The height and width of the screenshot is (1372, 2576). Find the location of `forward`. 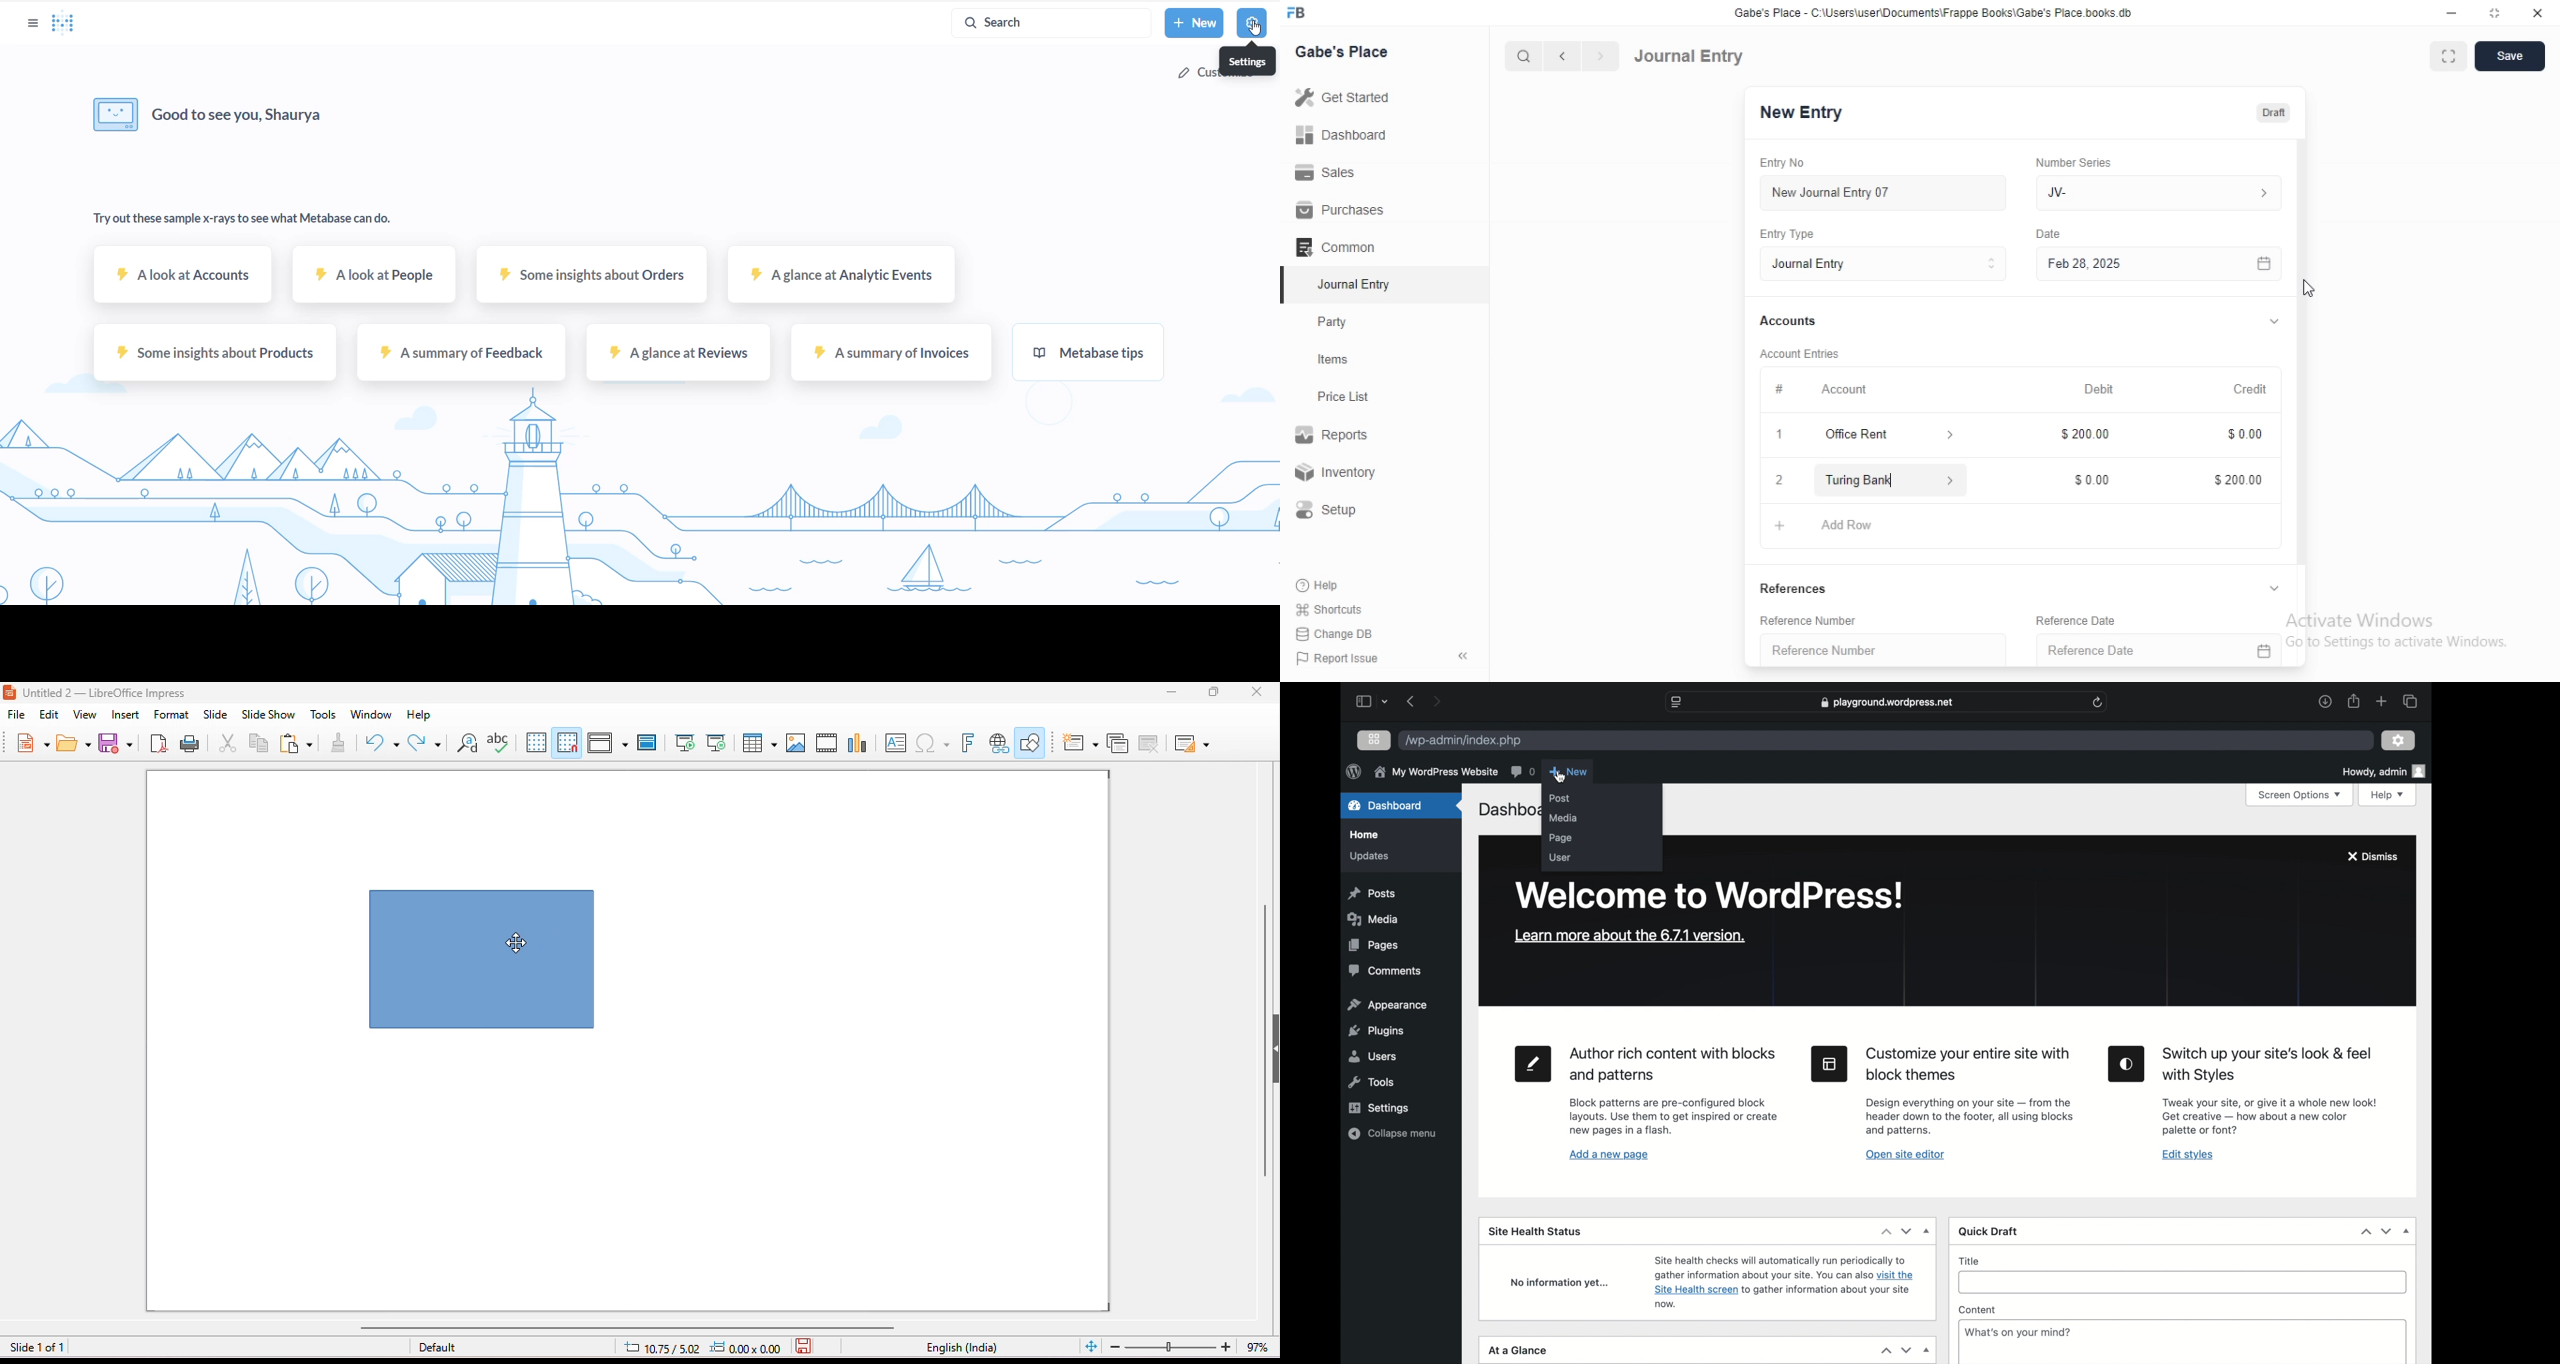

forward is located at coordinates (1602, 56).